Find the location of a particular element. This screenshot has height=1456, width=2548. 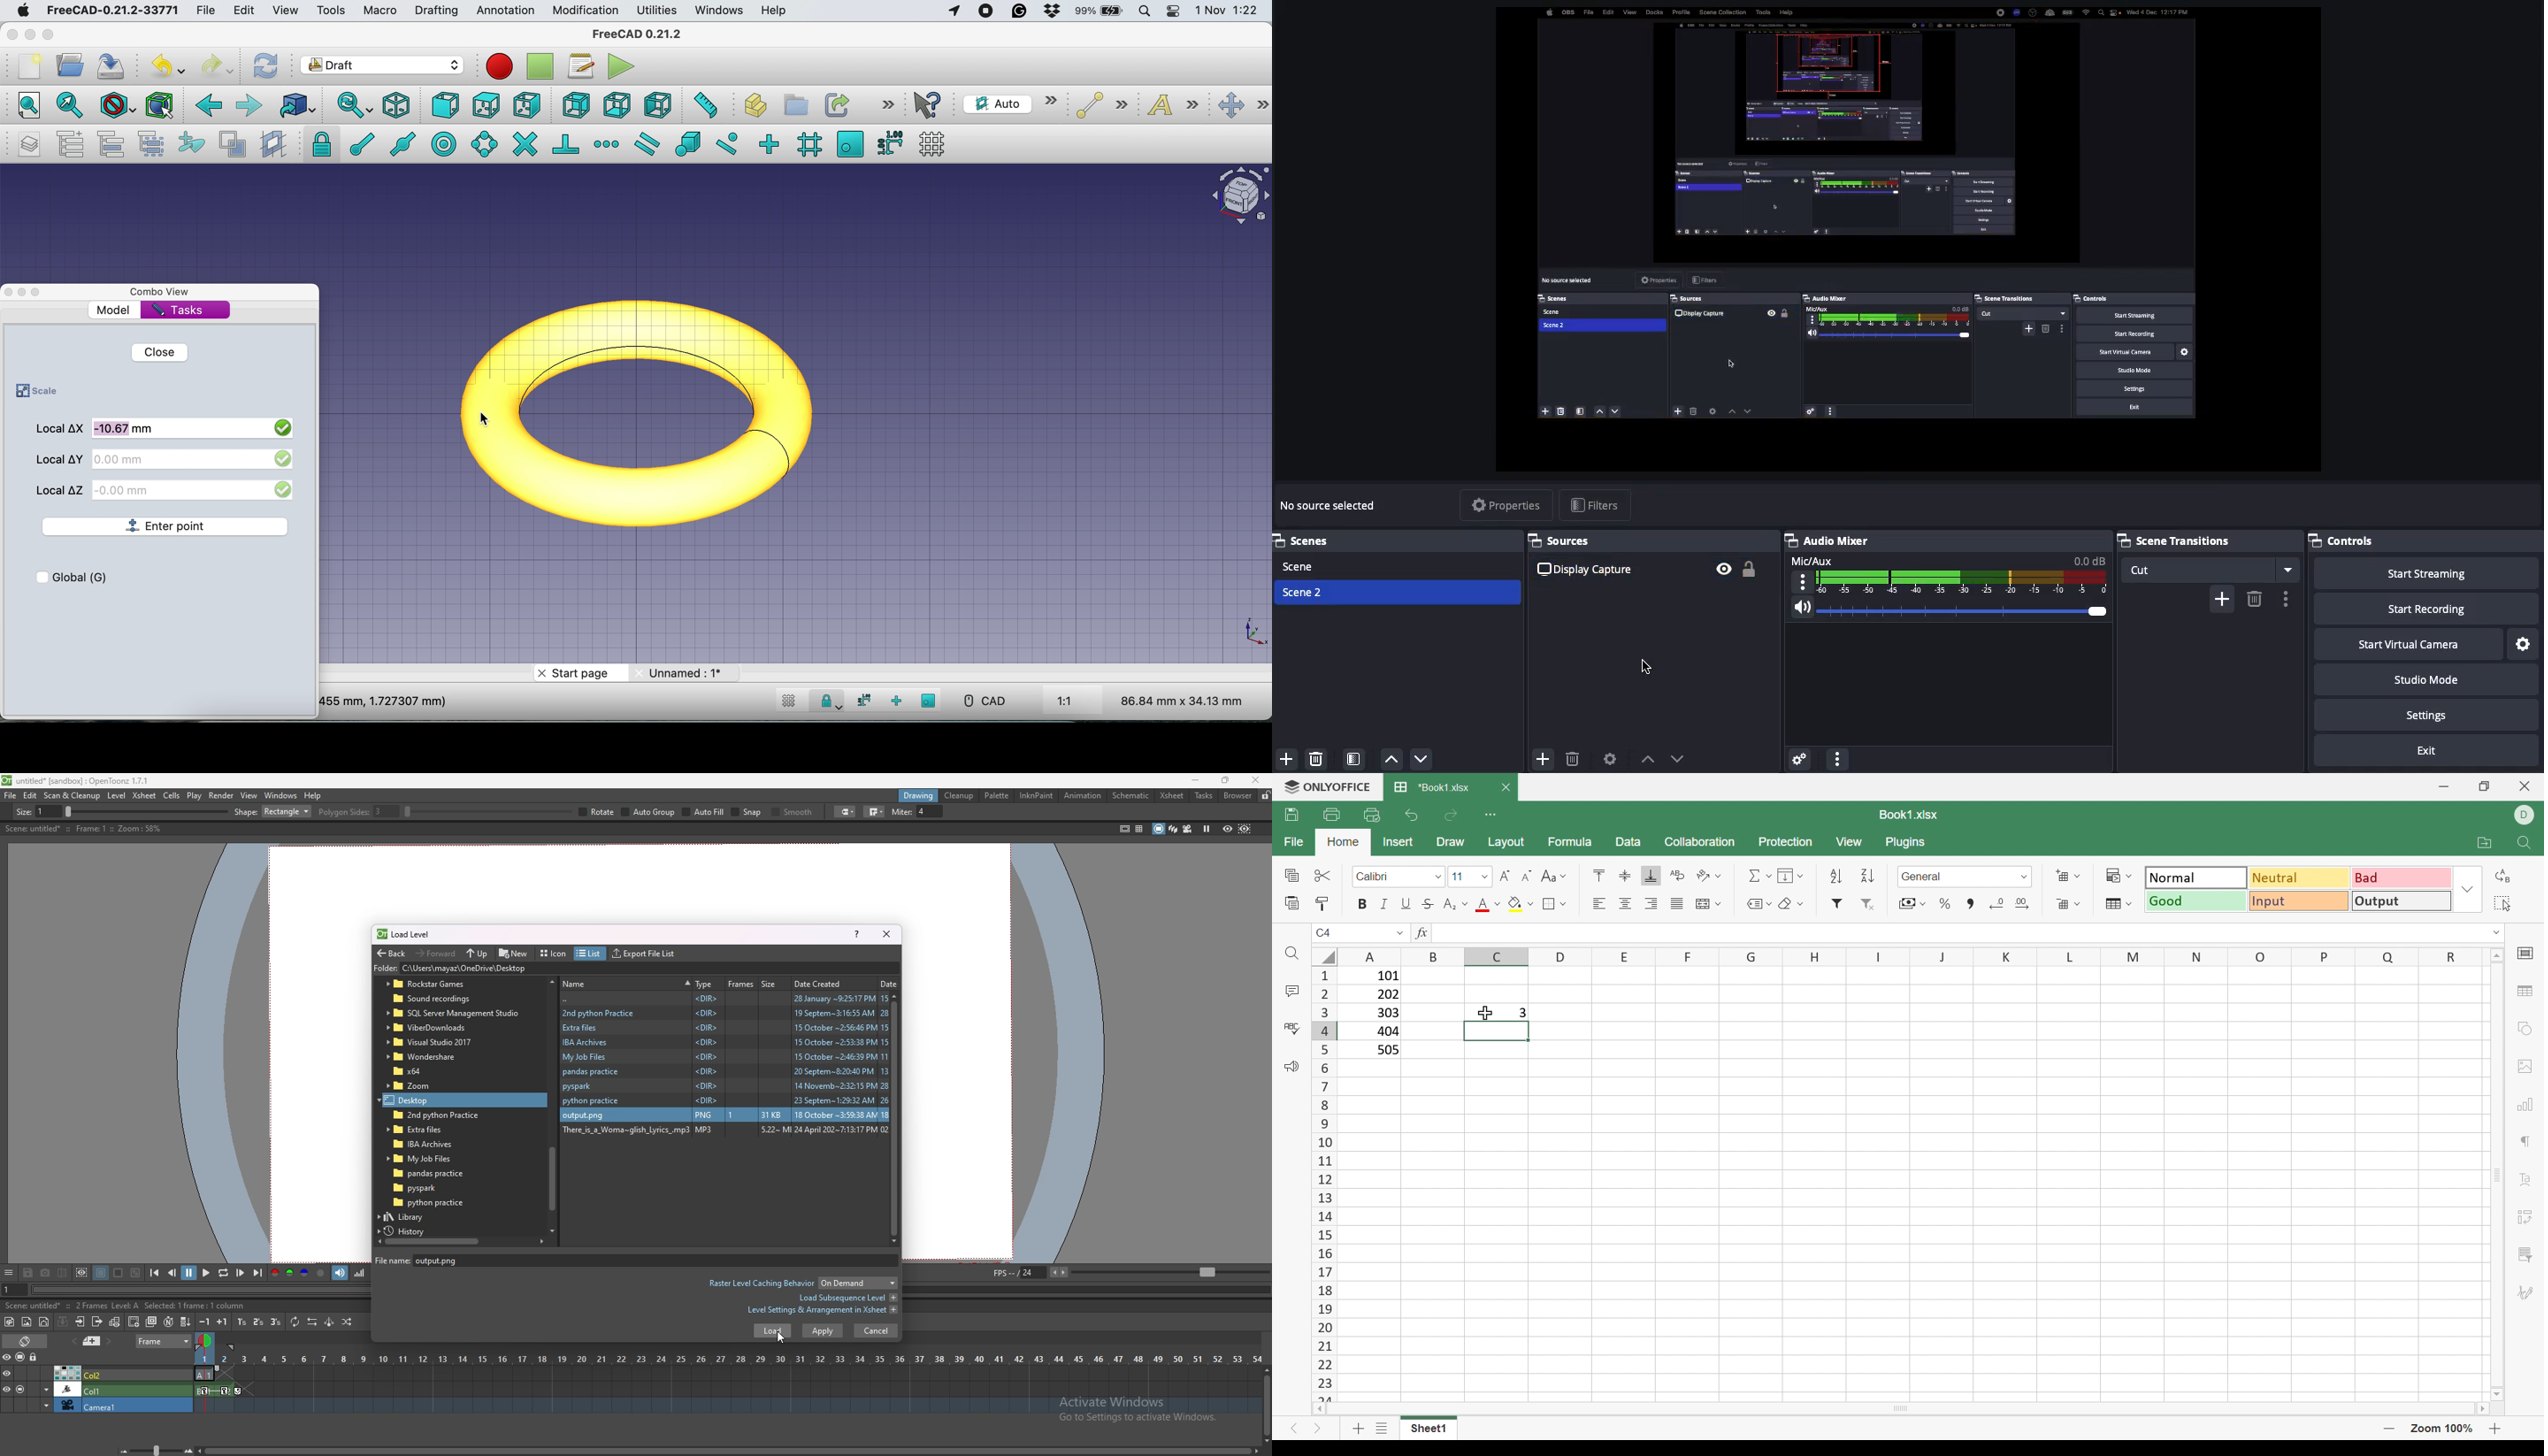

windows is located at coordinates (721, 11).